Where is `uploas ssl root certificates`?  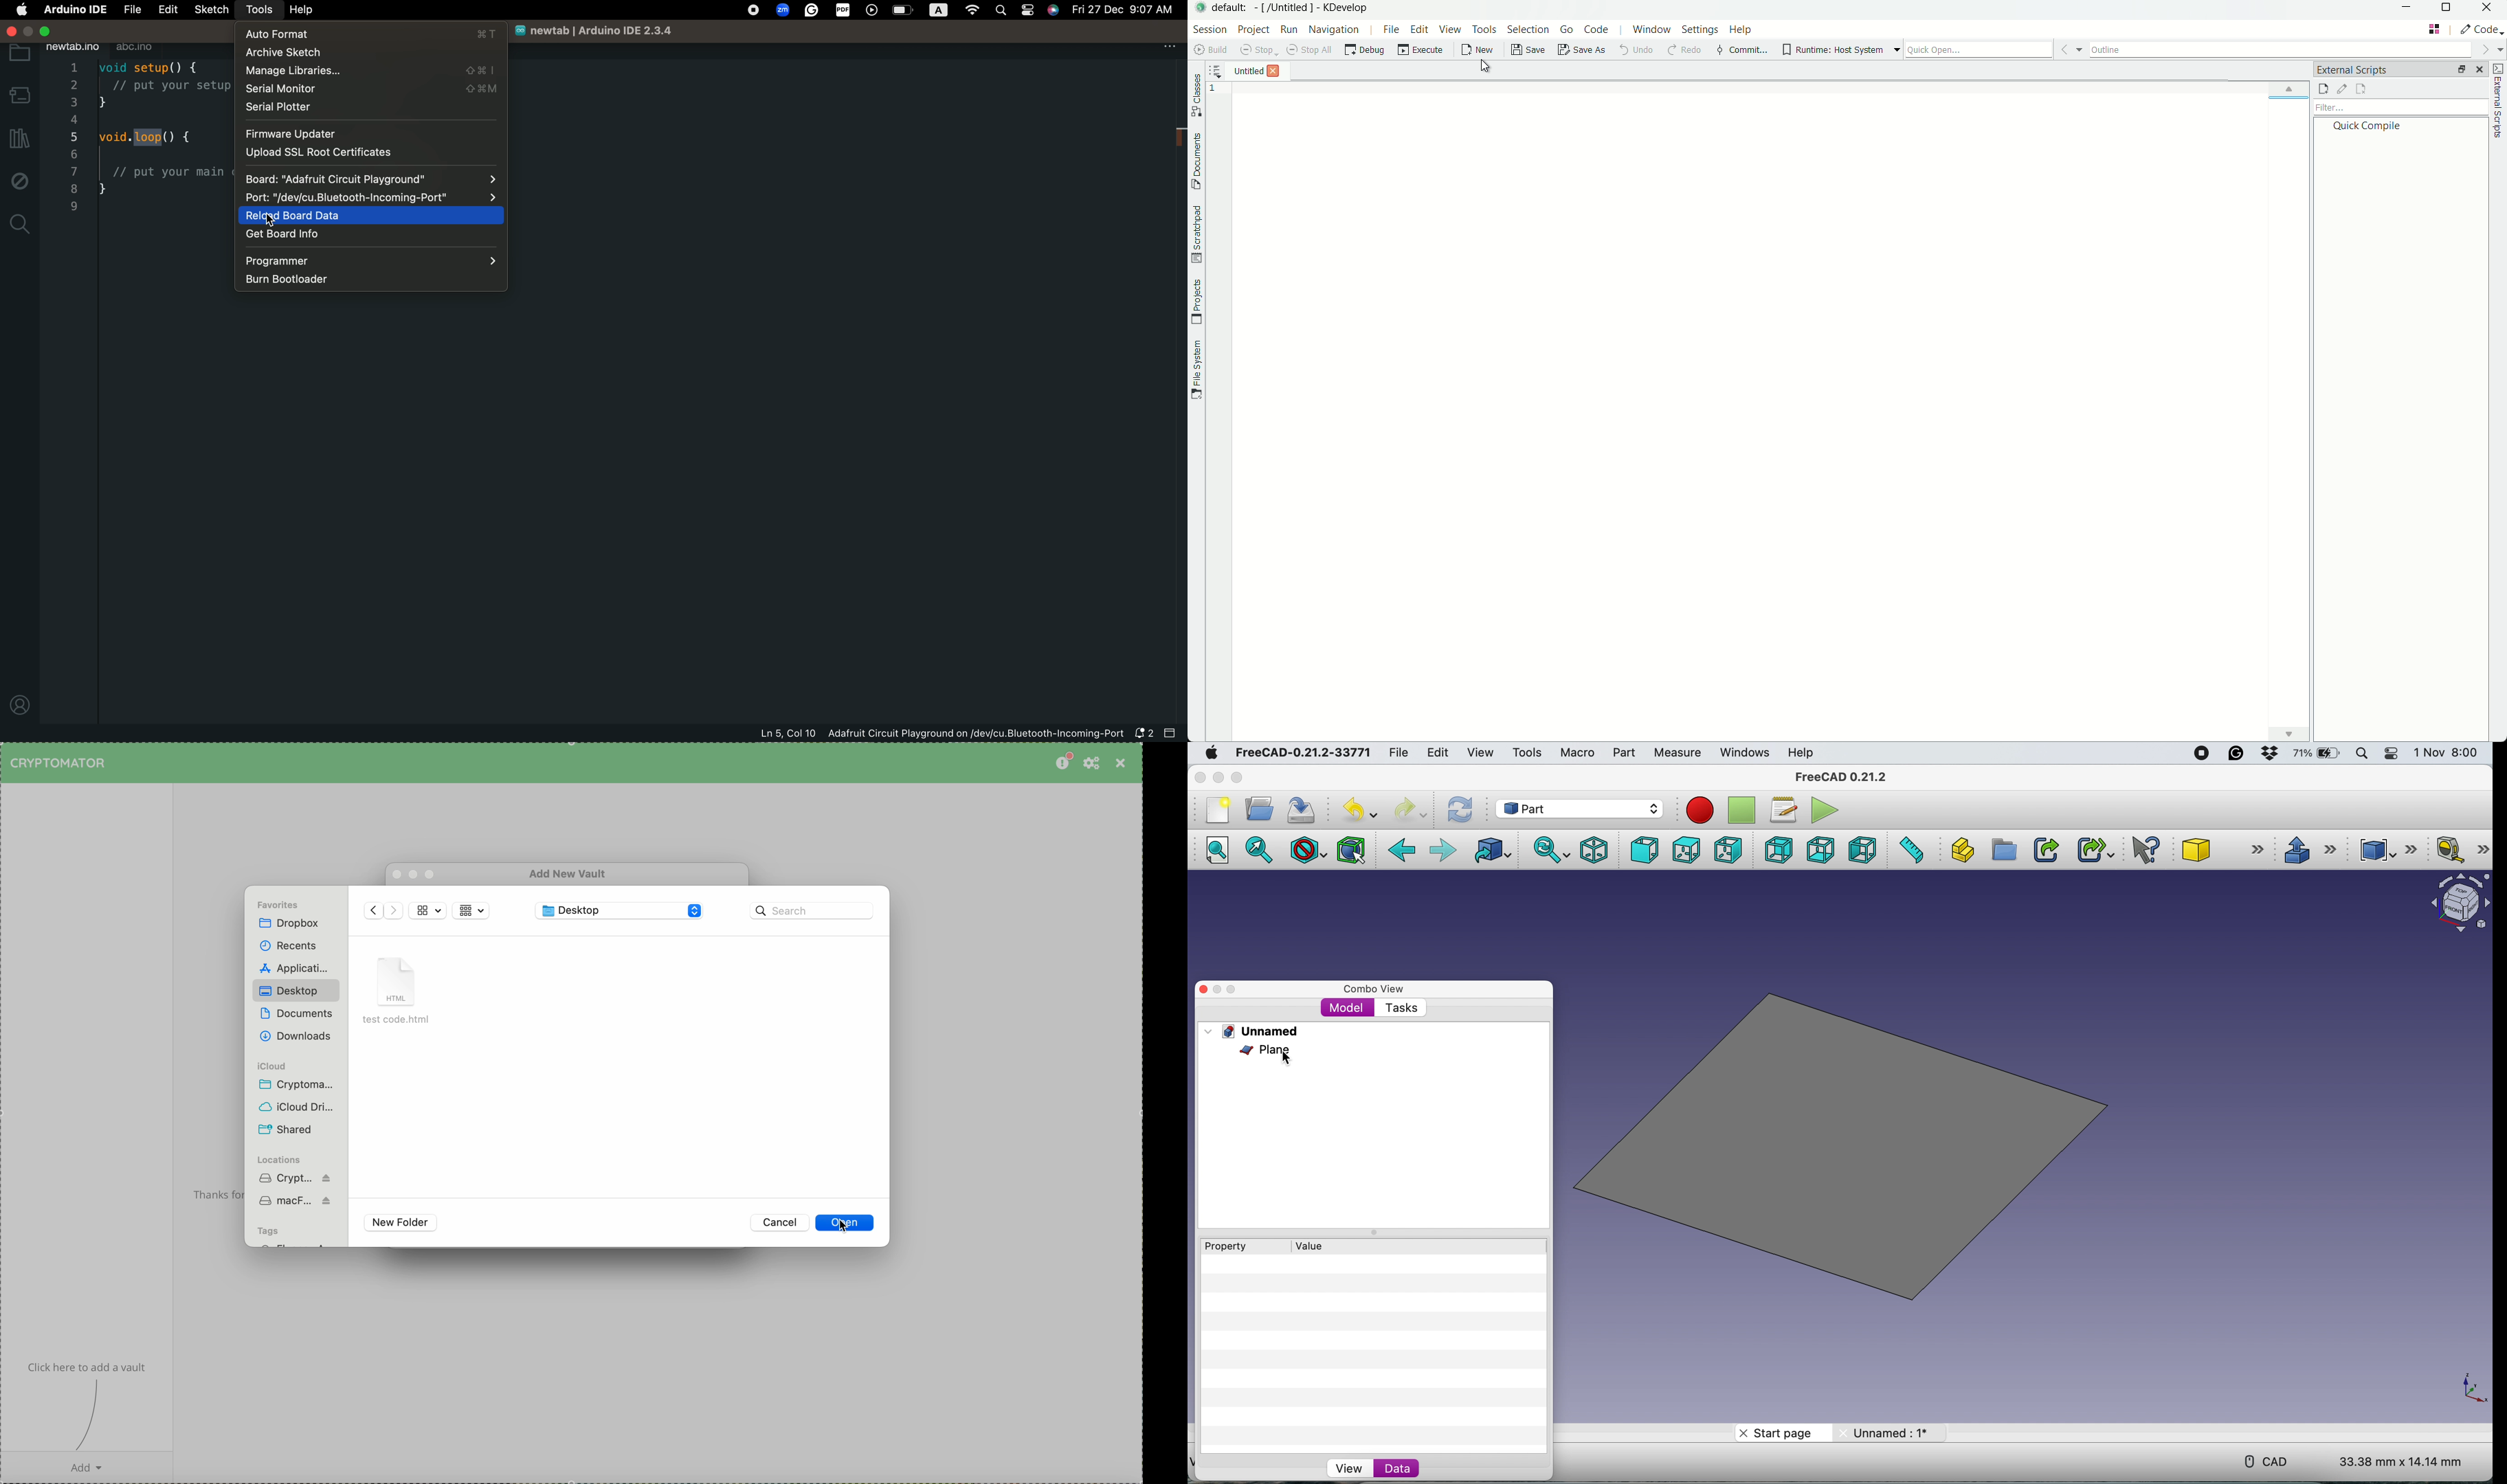 uploas ssl root certificates is located at coordinates (323, 153).